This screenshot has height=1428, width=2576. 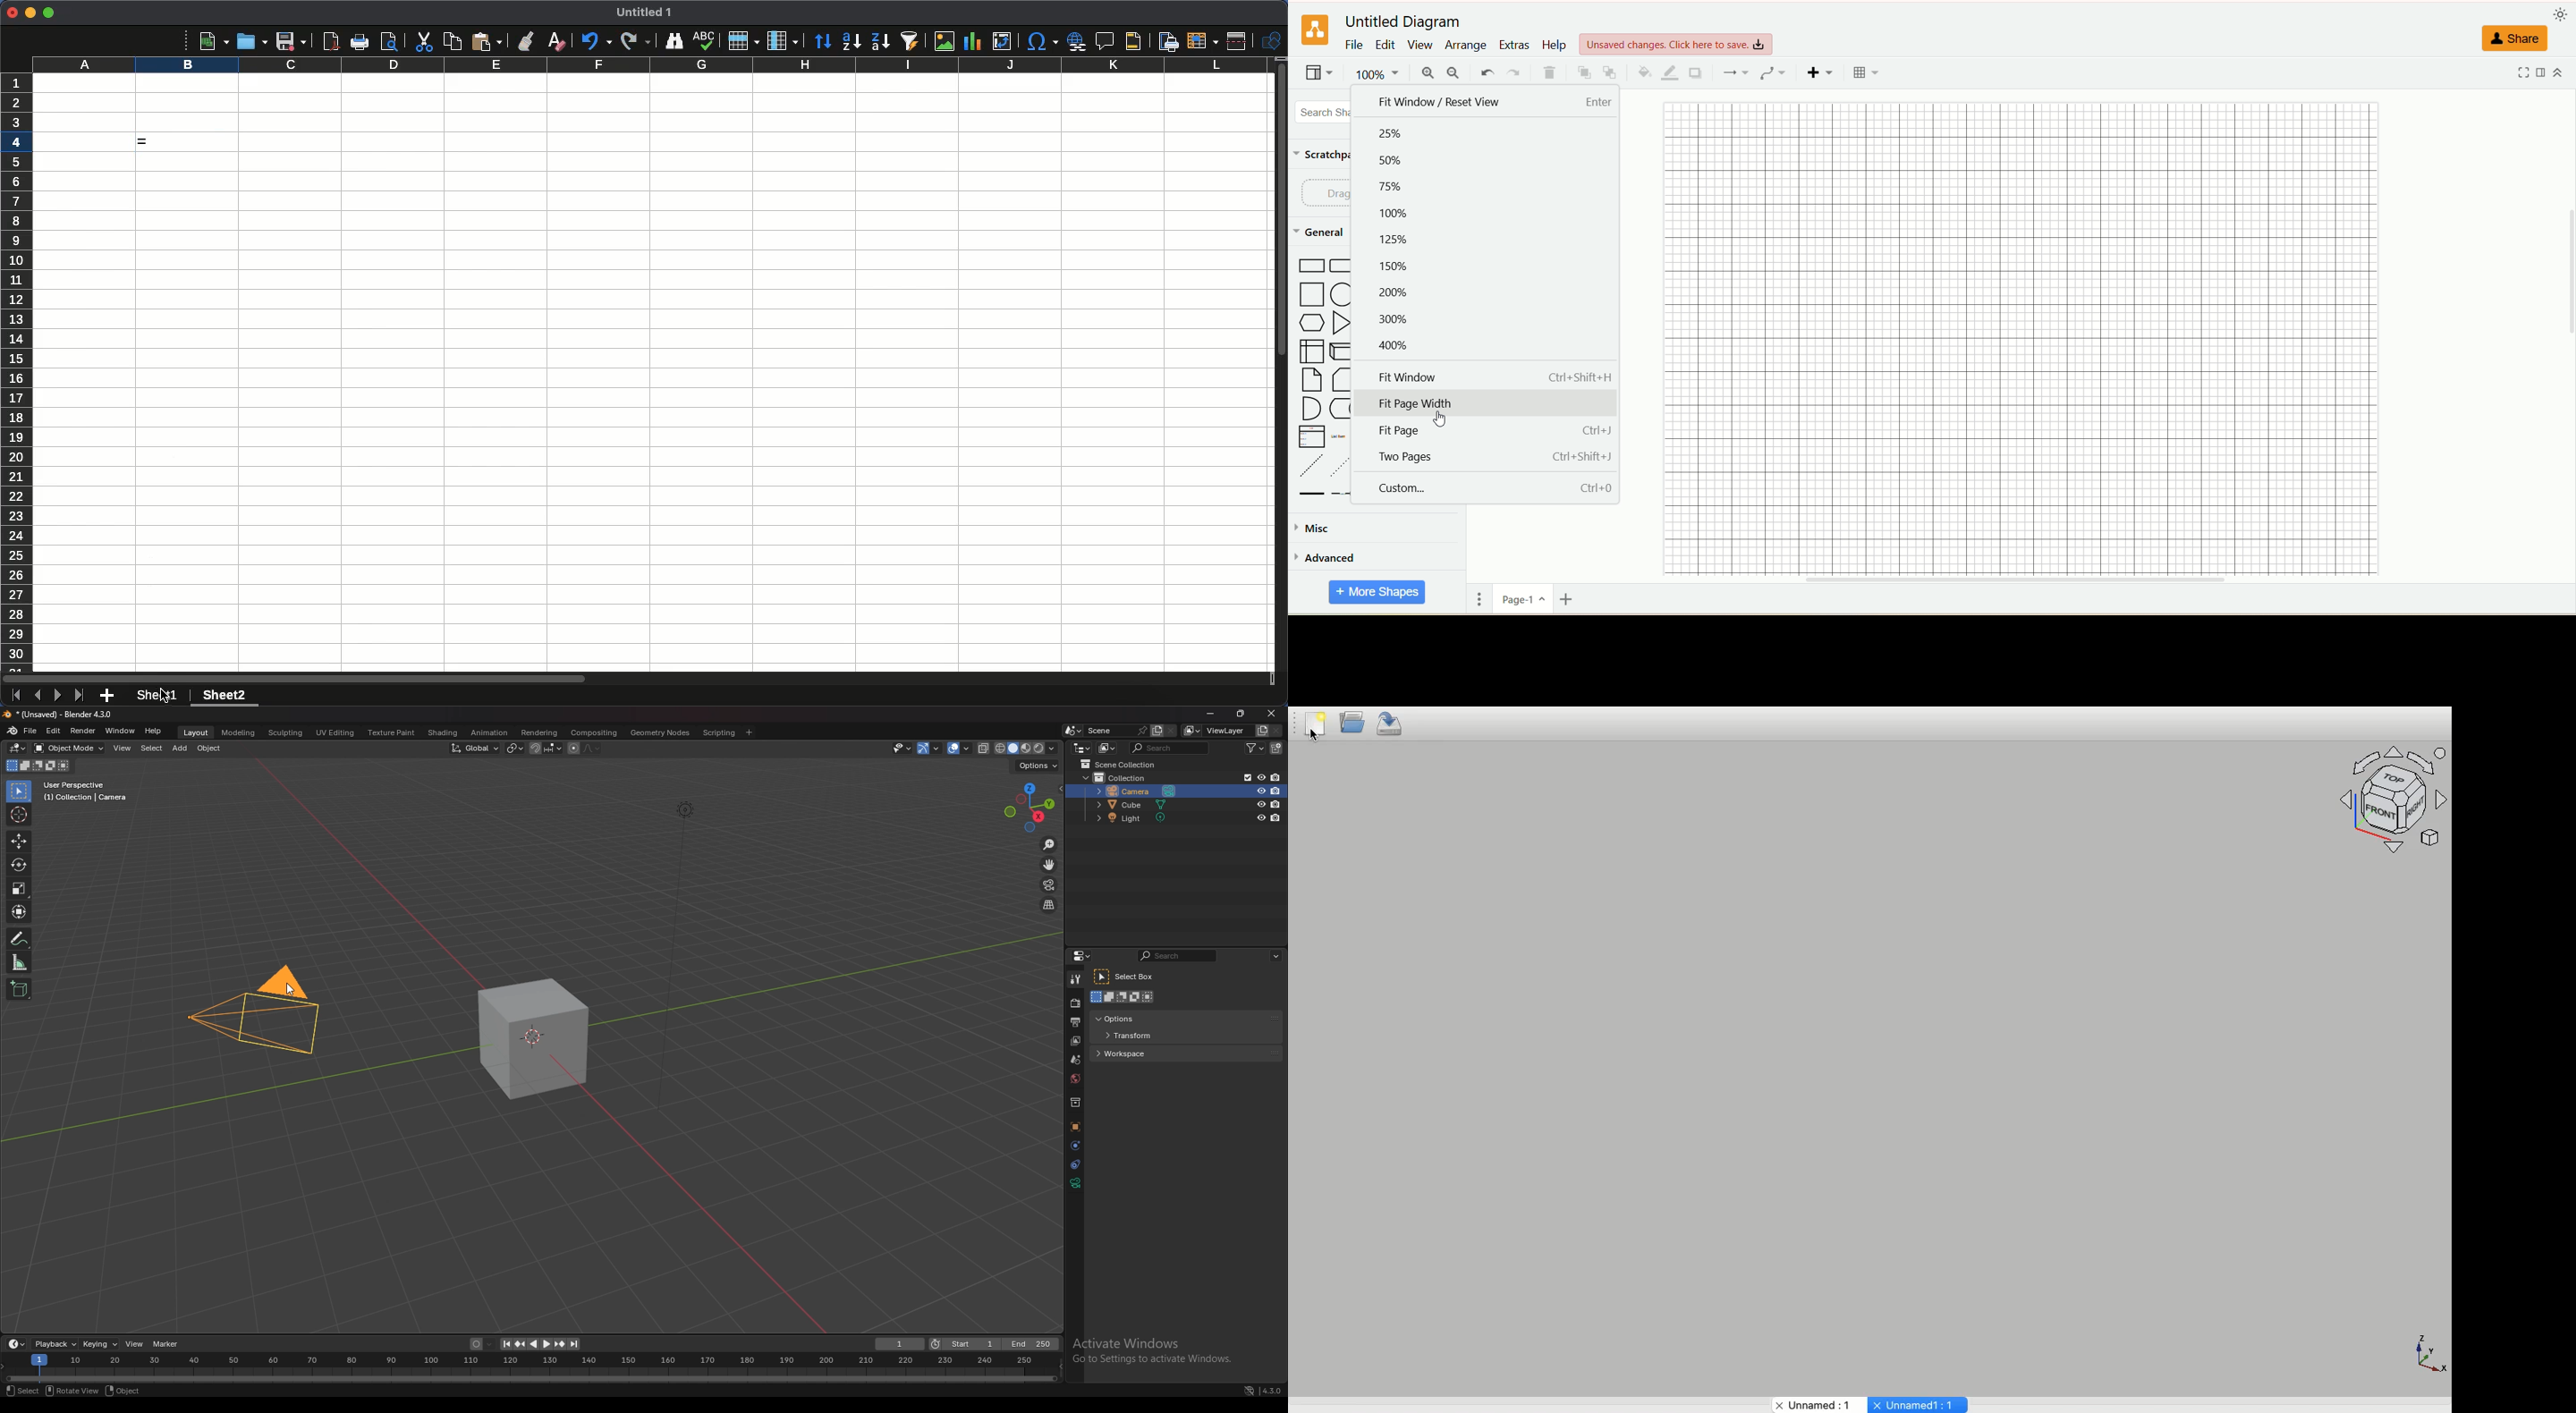 I want to click on logo, so click(x=1314, y=29).